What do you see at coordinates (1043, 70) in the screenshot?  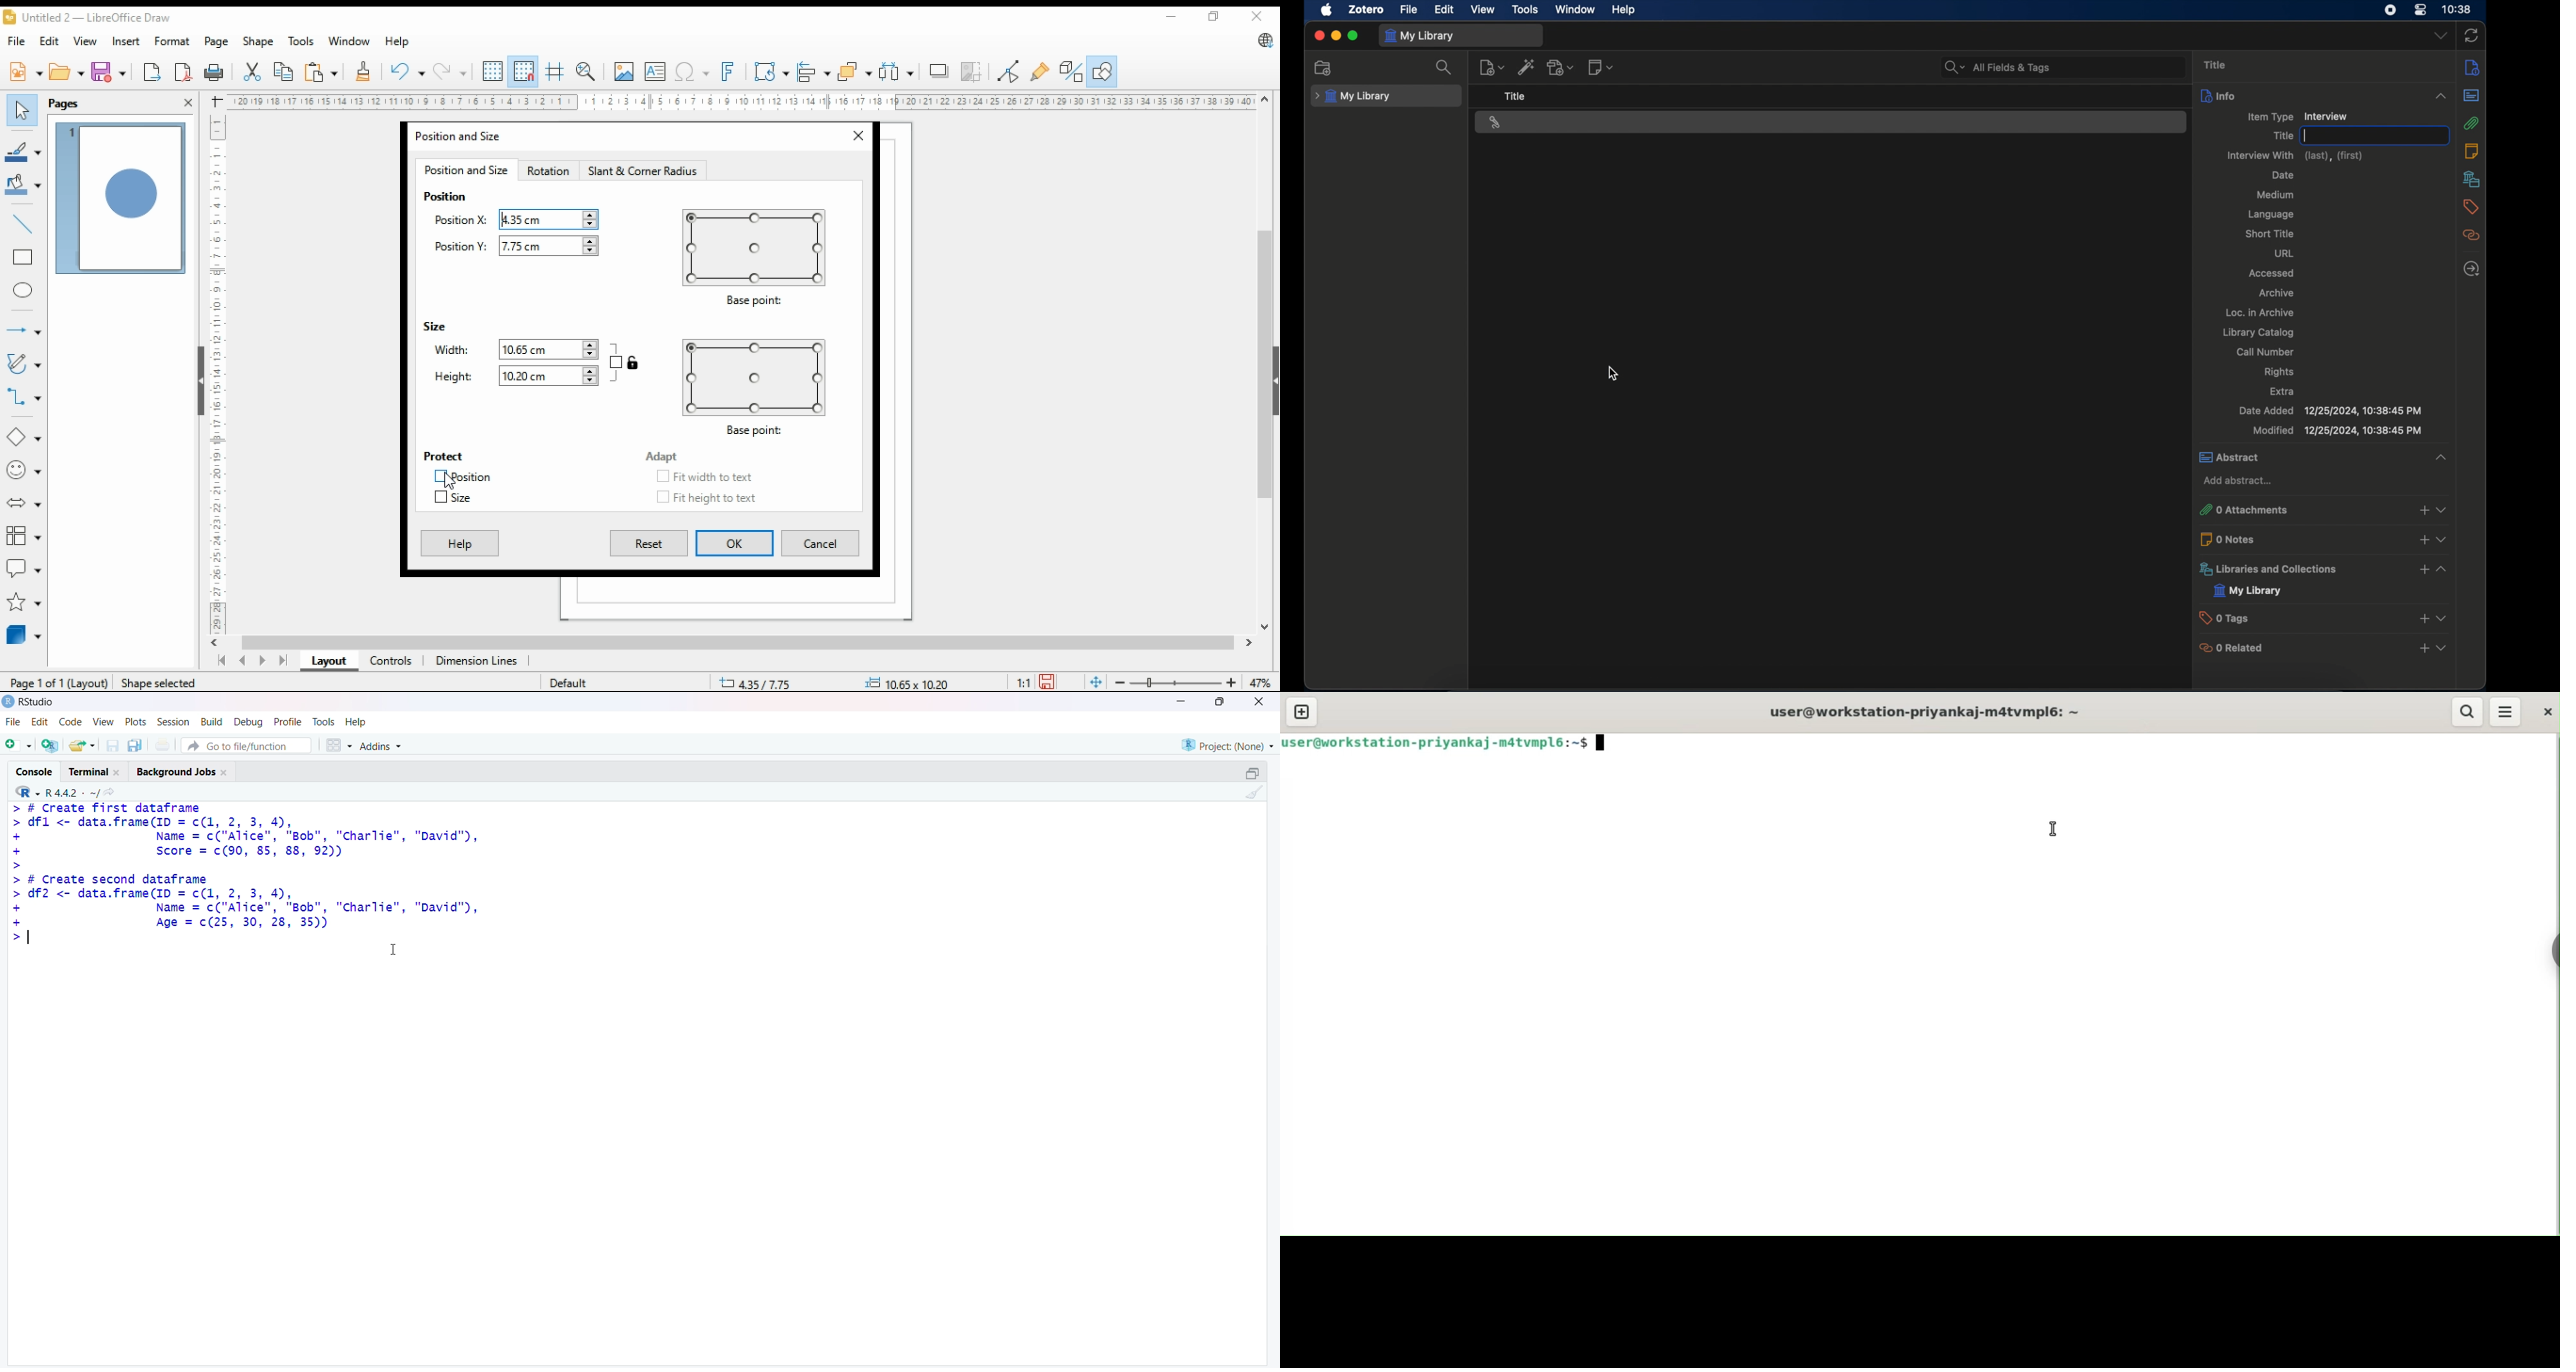 I see `show gluepoint functions` at bounding box center [1043, 70].